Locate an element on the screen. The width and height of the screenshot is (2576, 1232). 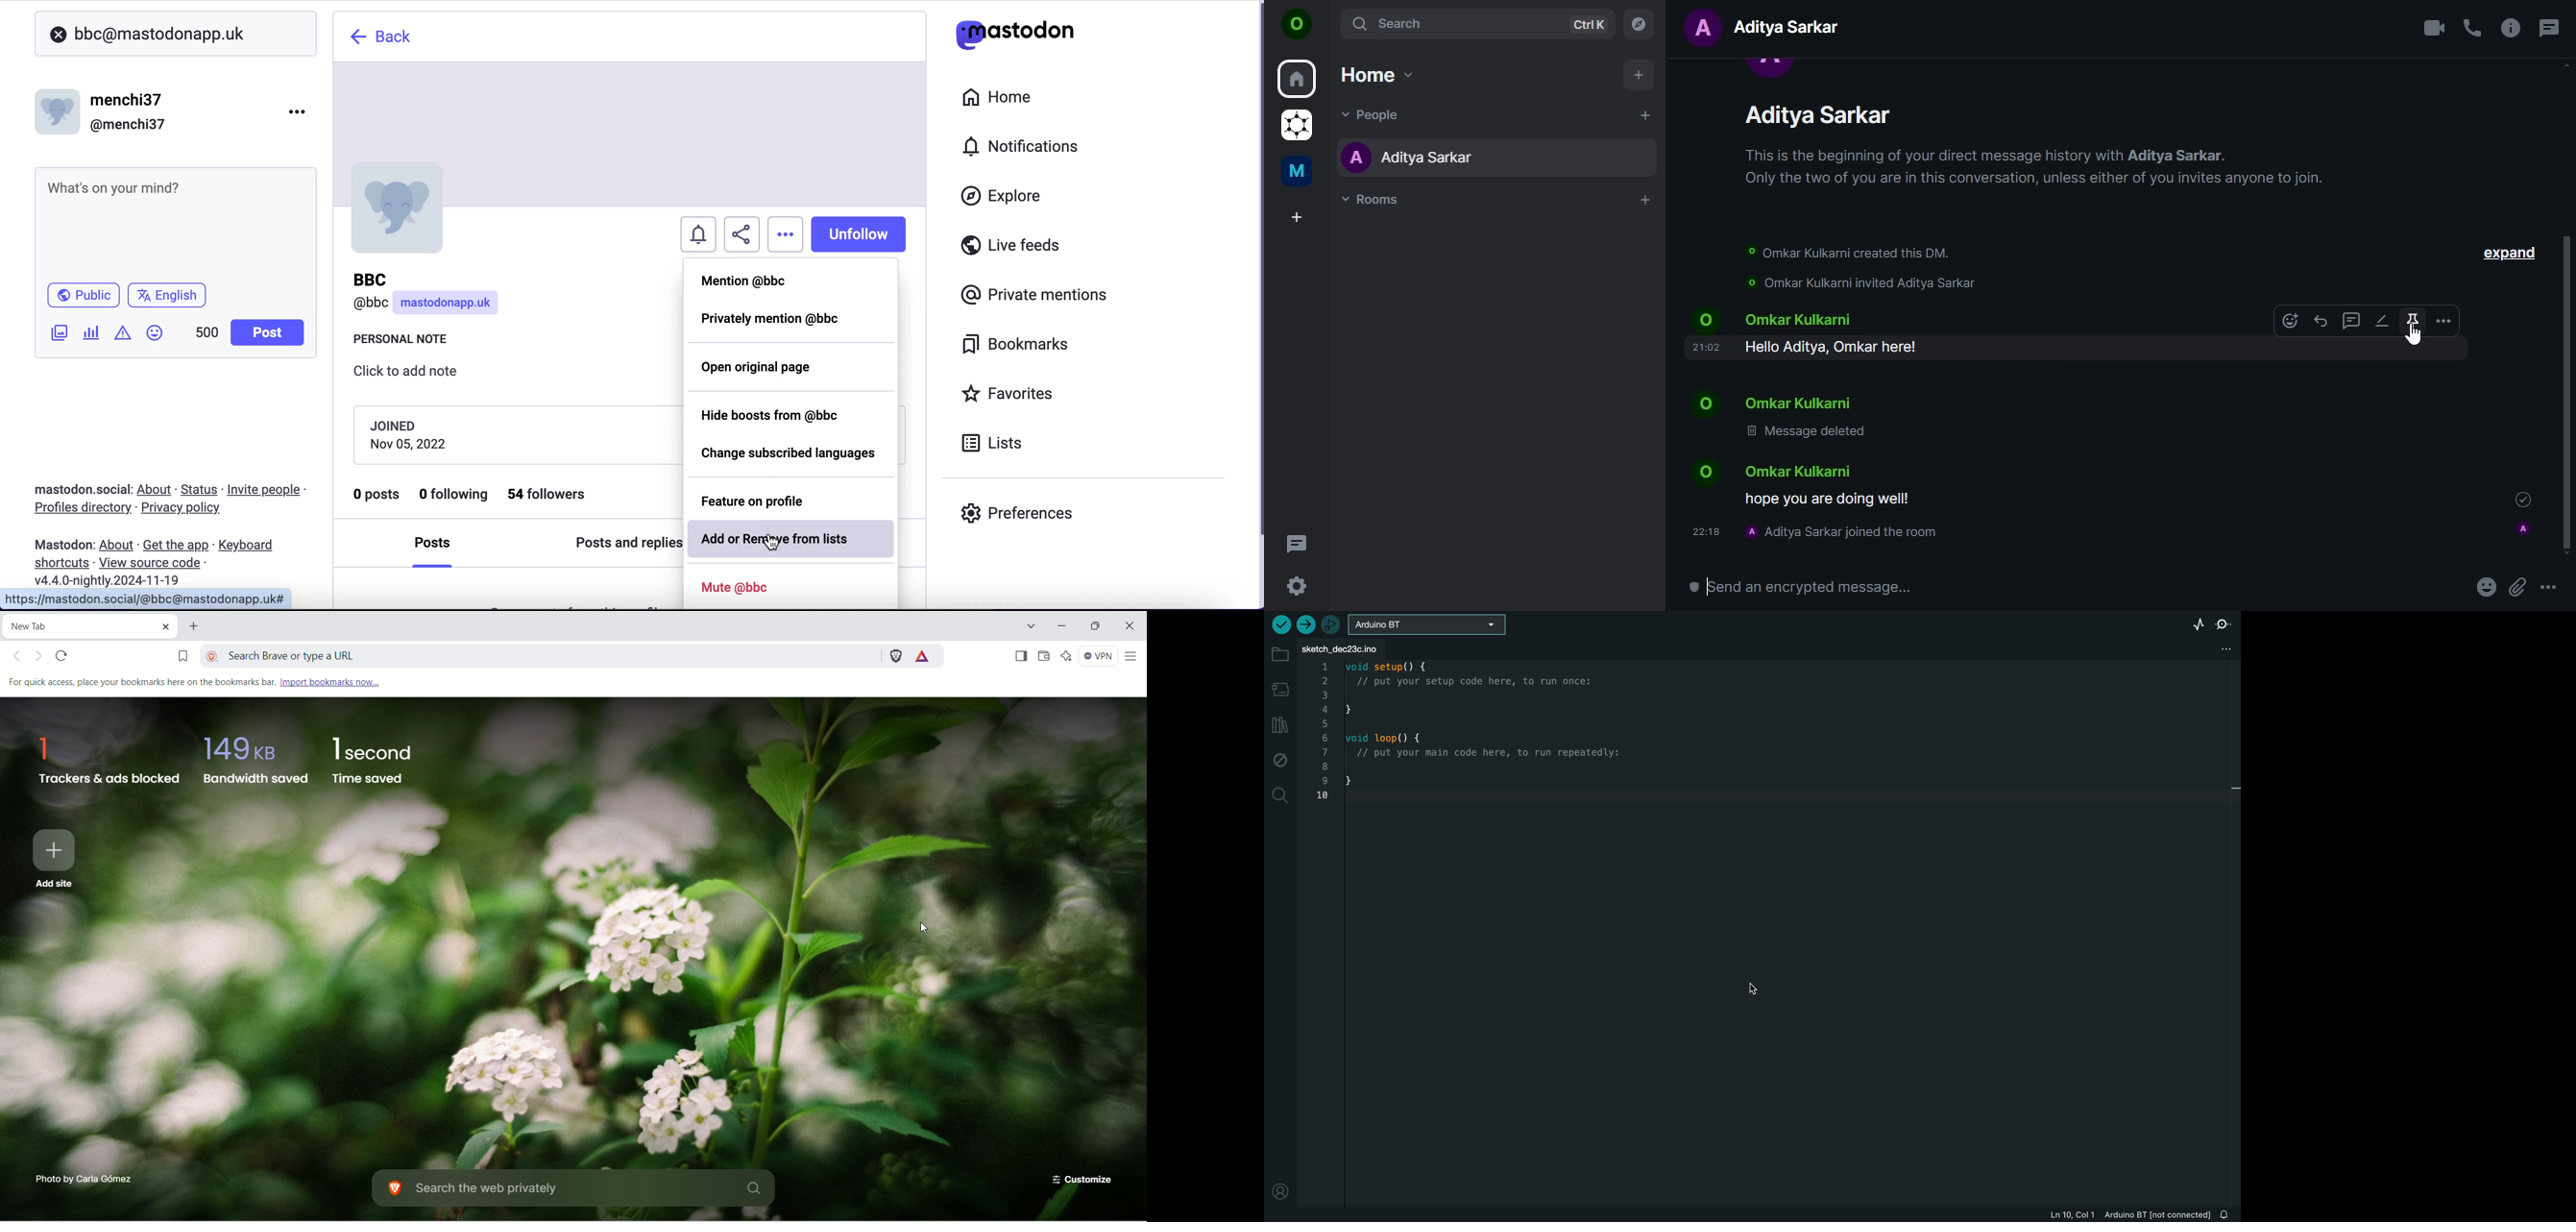
0 following is located at coordinates (455, 497).